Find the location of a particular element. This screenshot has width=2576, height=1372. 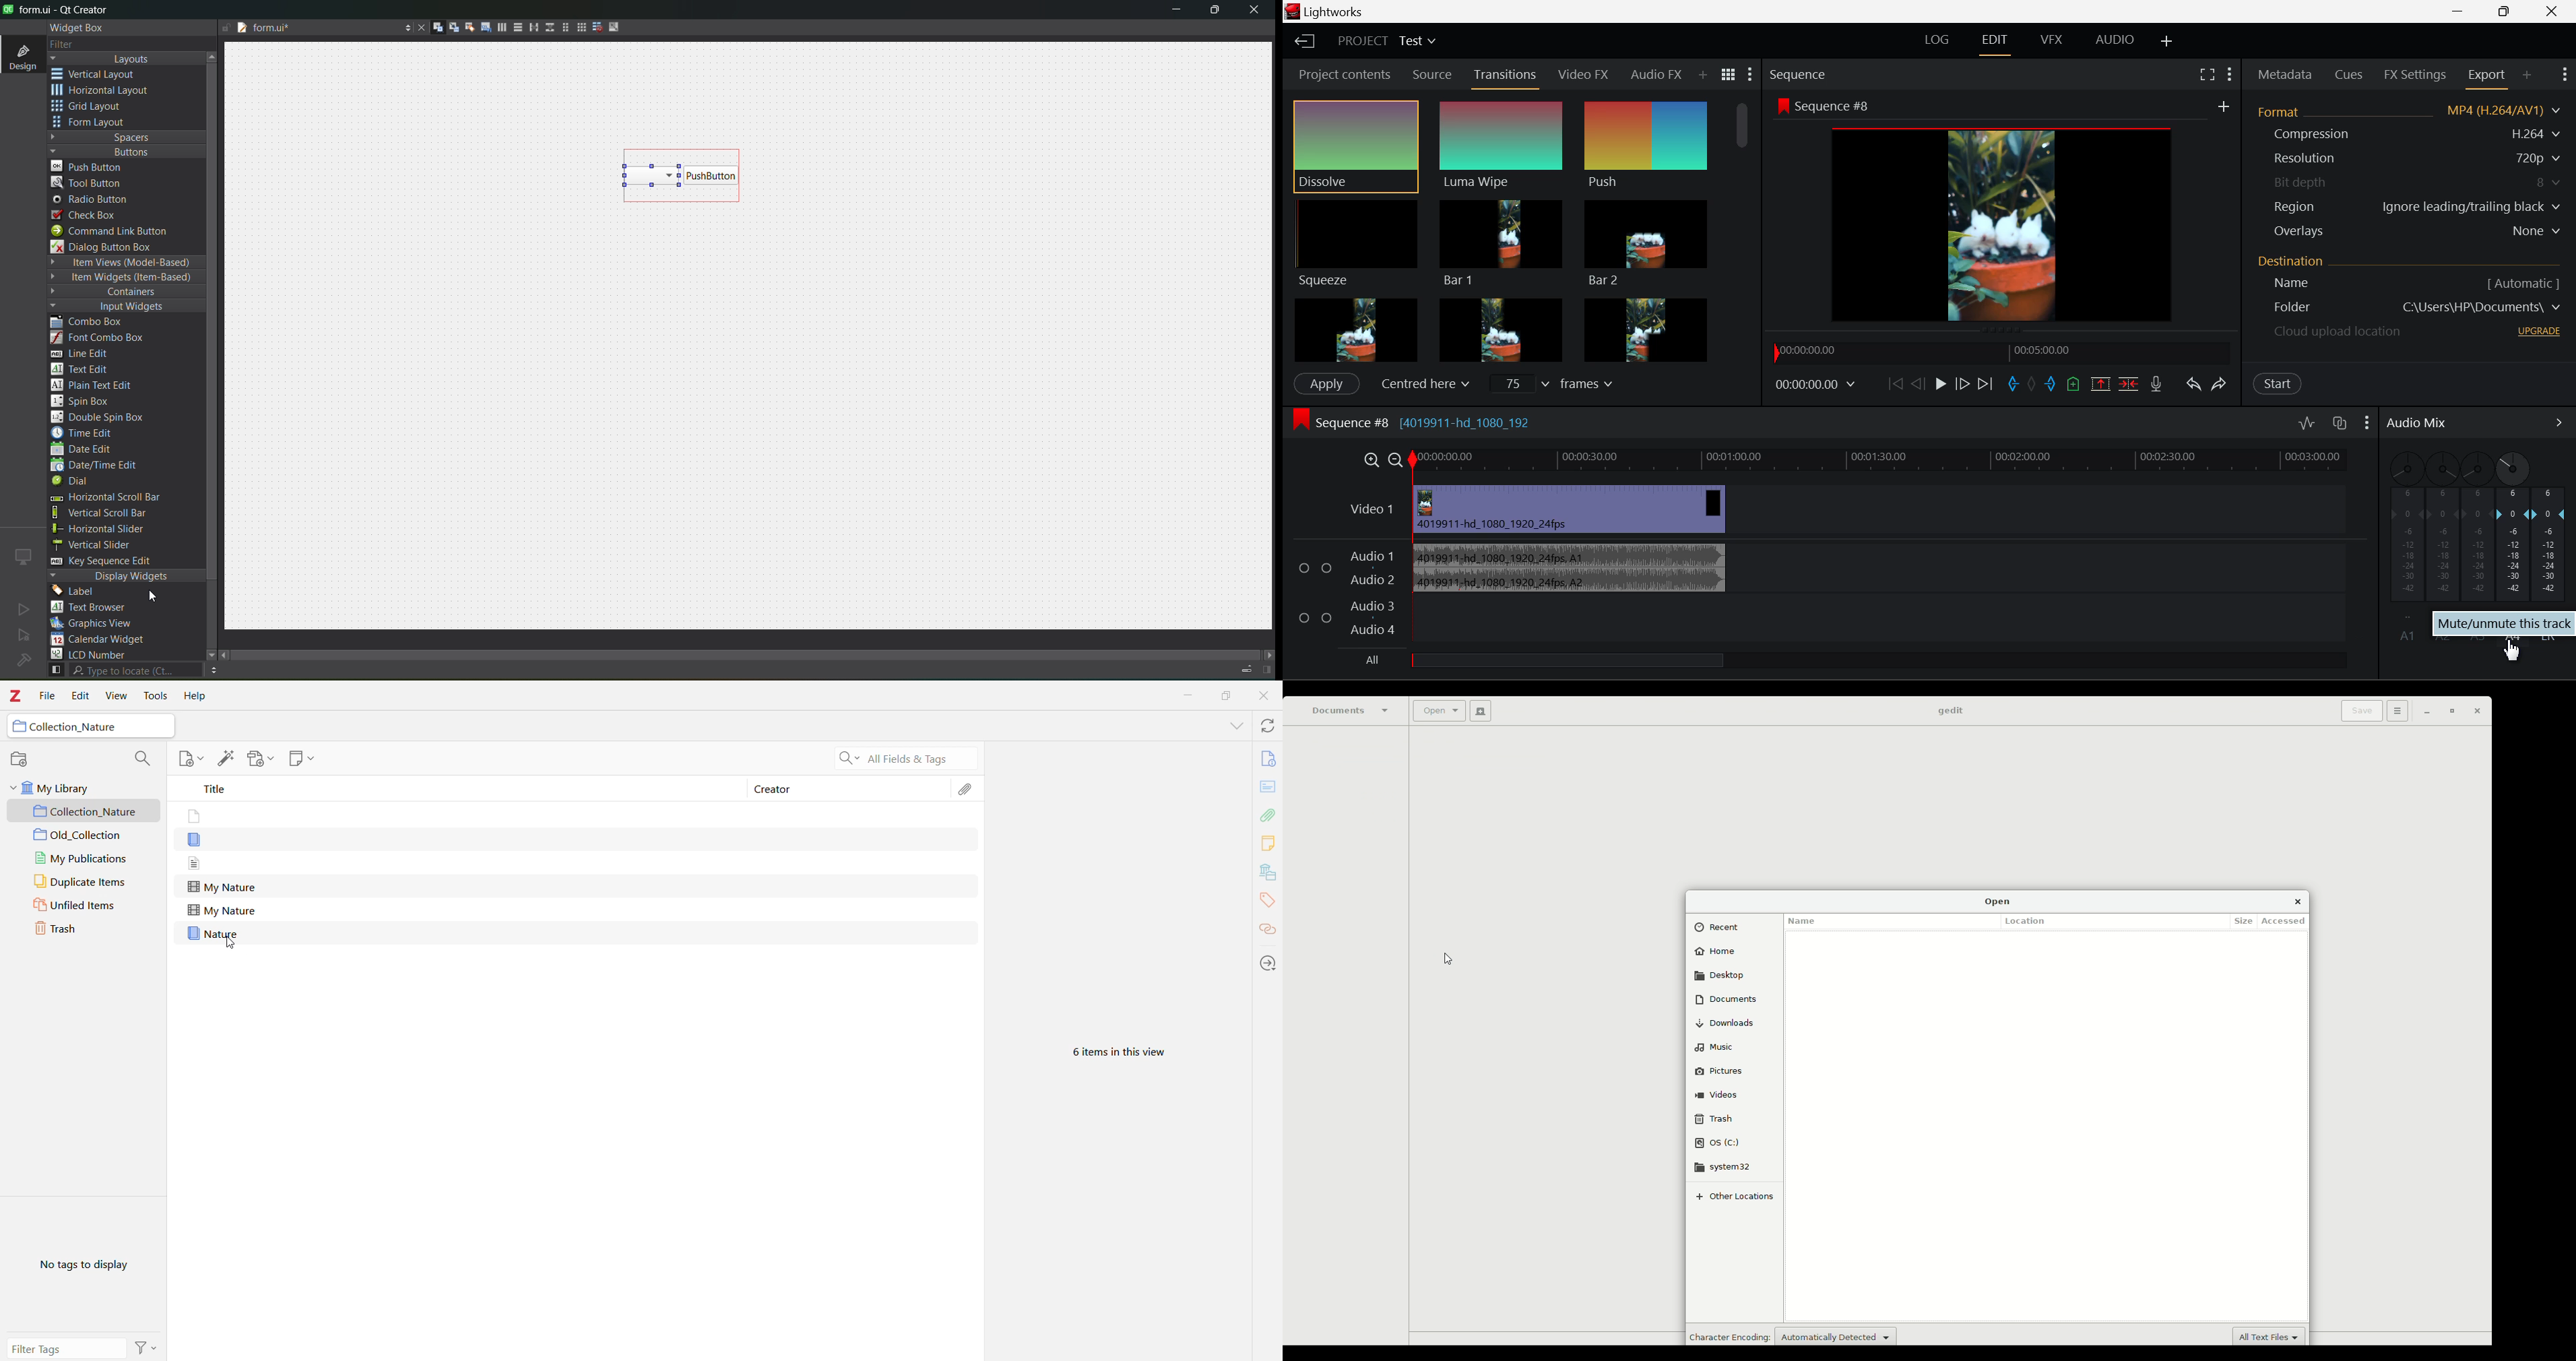

edit tab is located at coordinates (481, 29).